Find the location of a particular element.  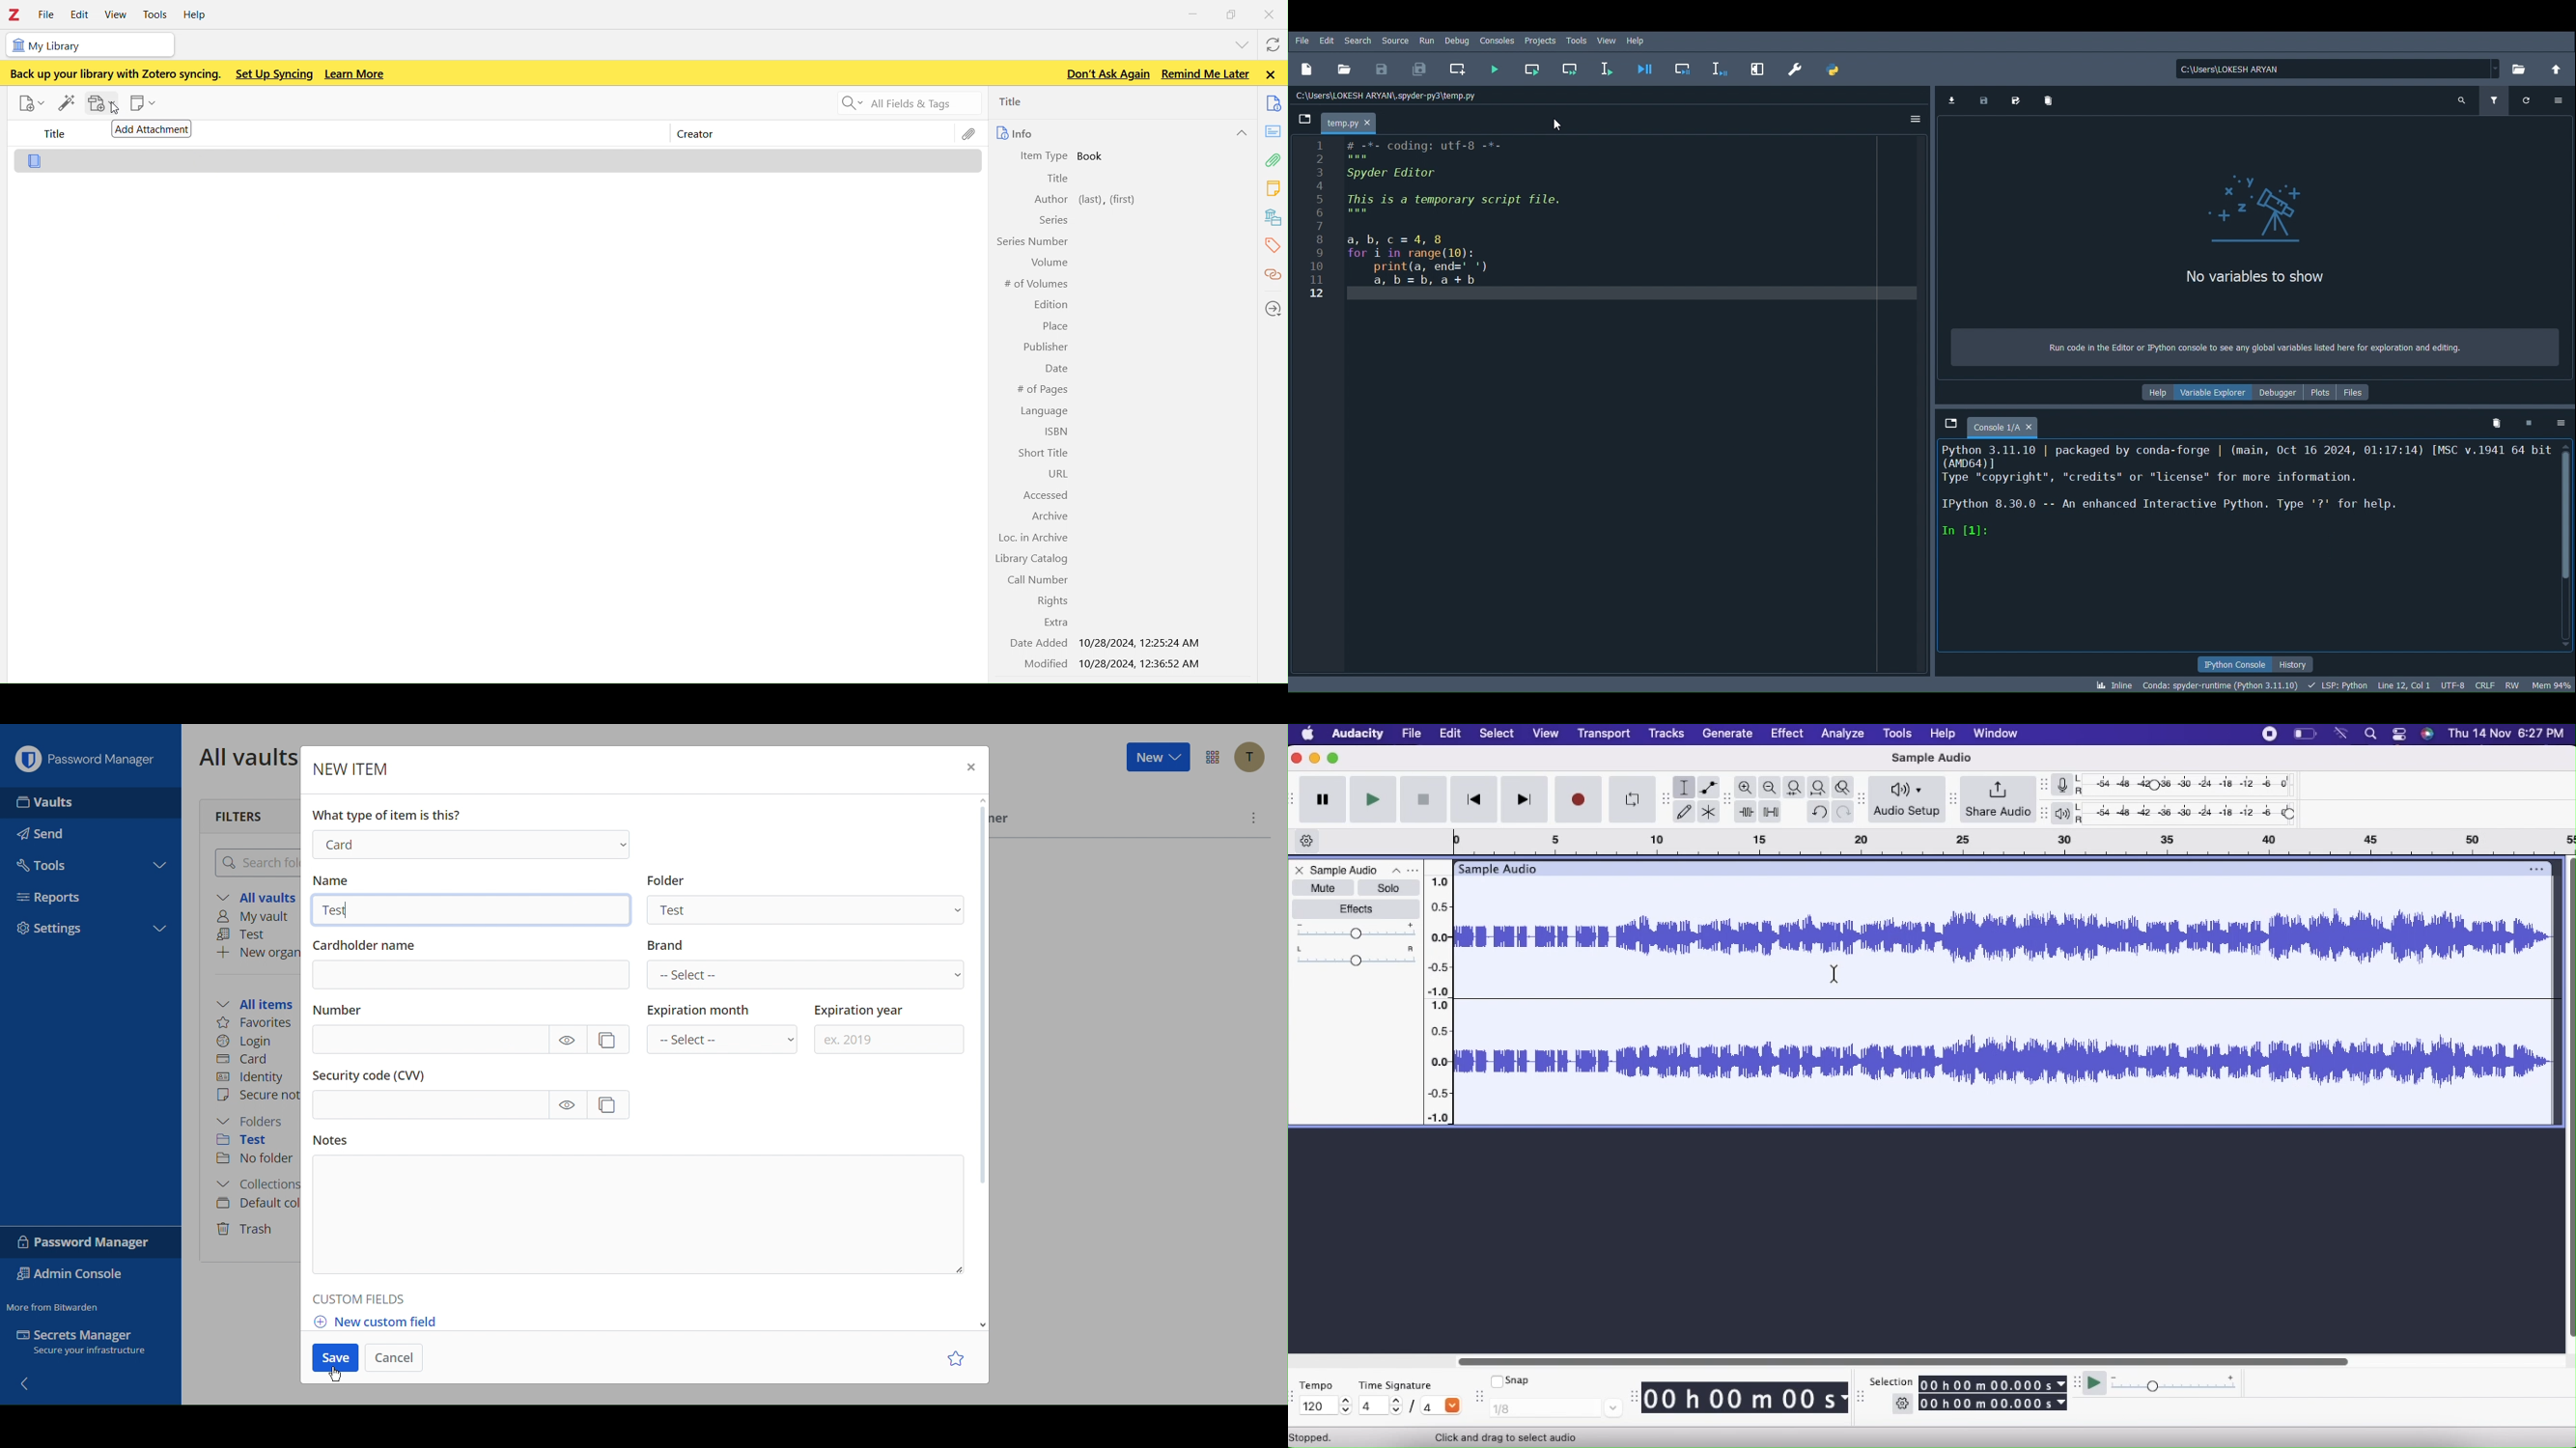

creator is located at coordinates (710, 136).